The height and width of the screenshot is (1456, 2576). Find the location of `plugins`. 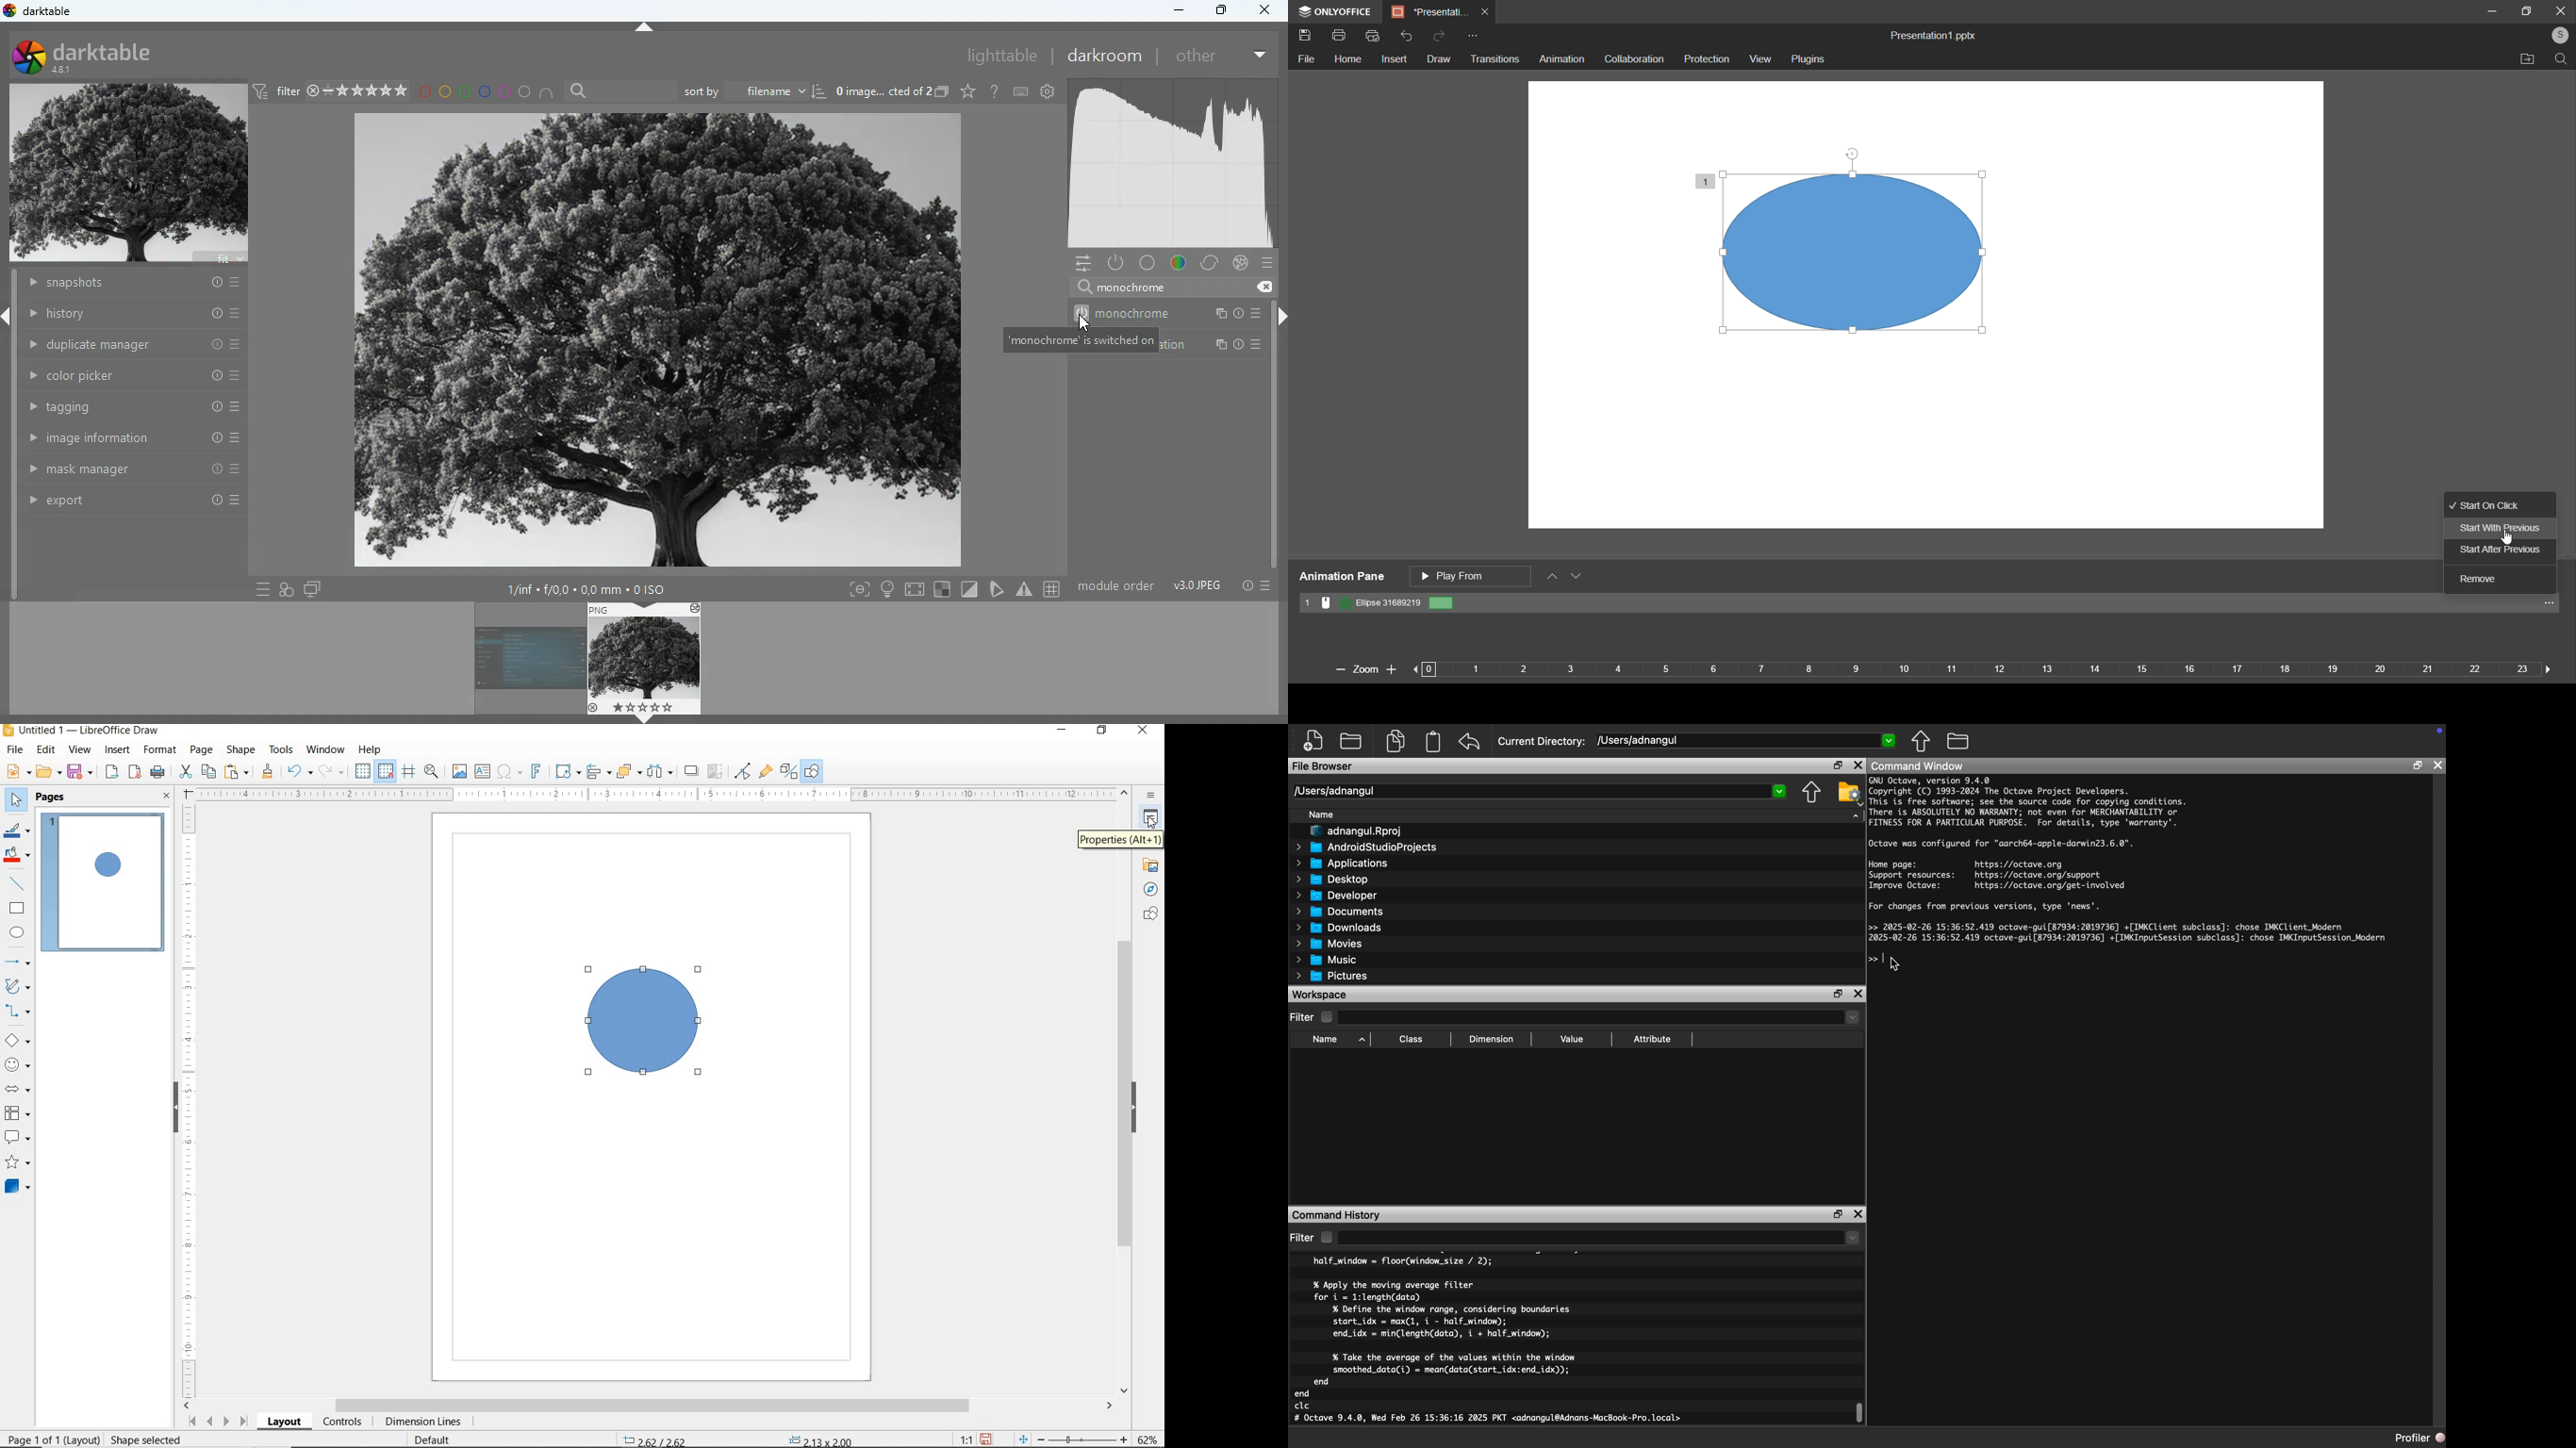

plugins is located at coordinates (1807, 59).